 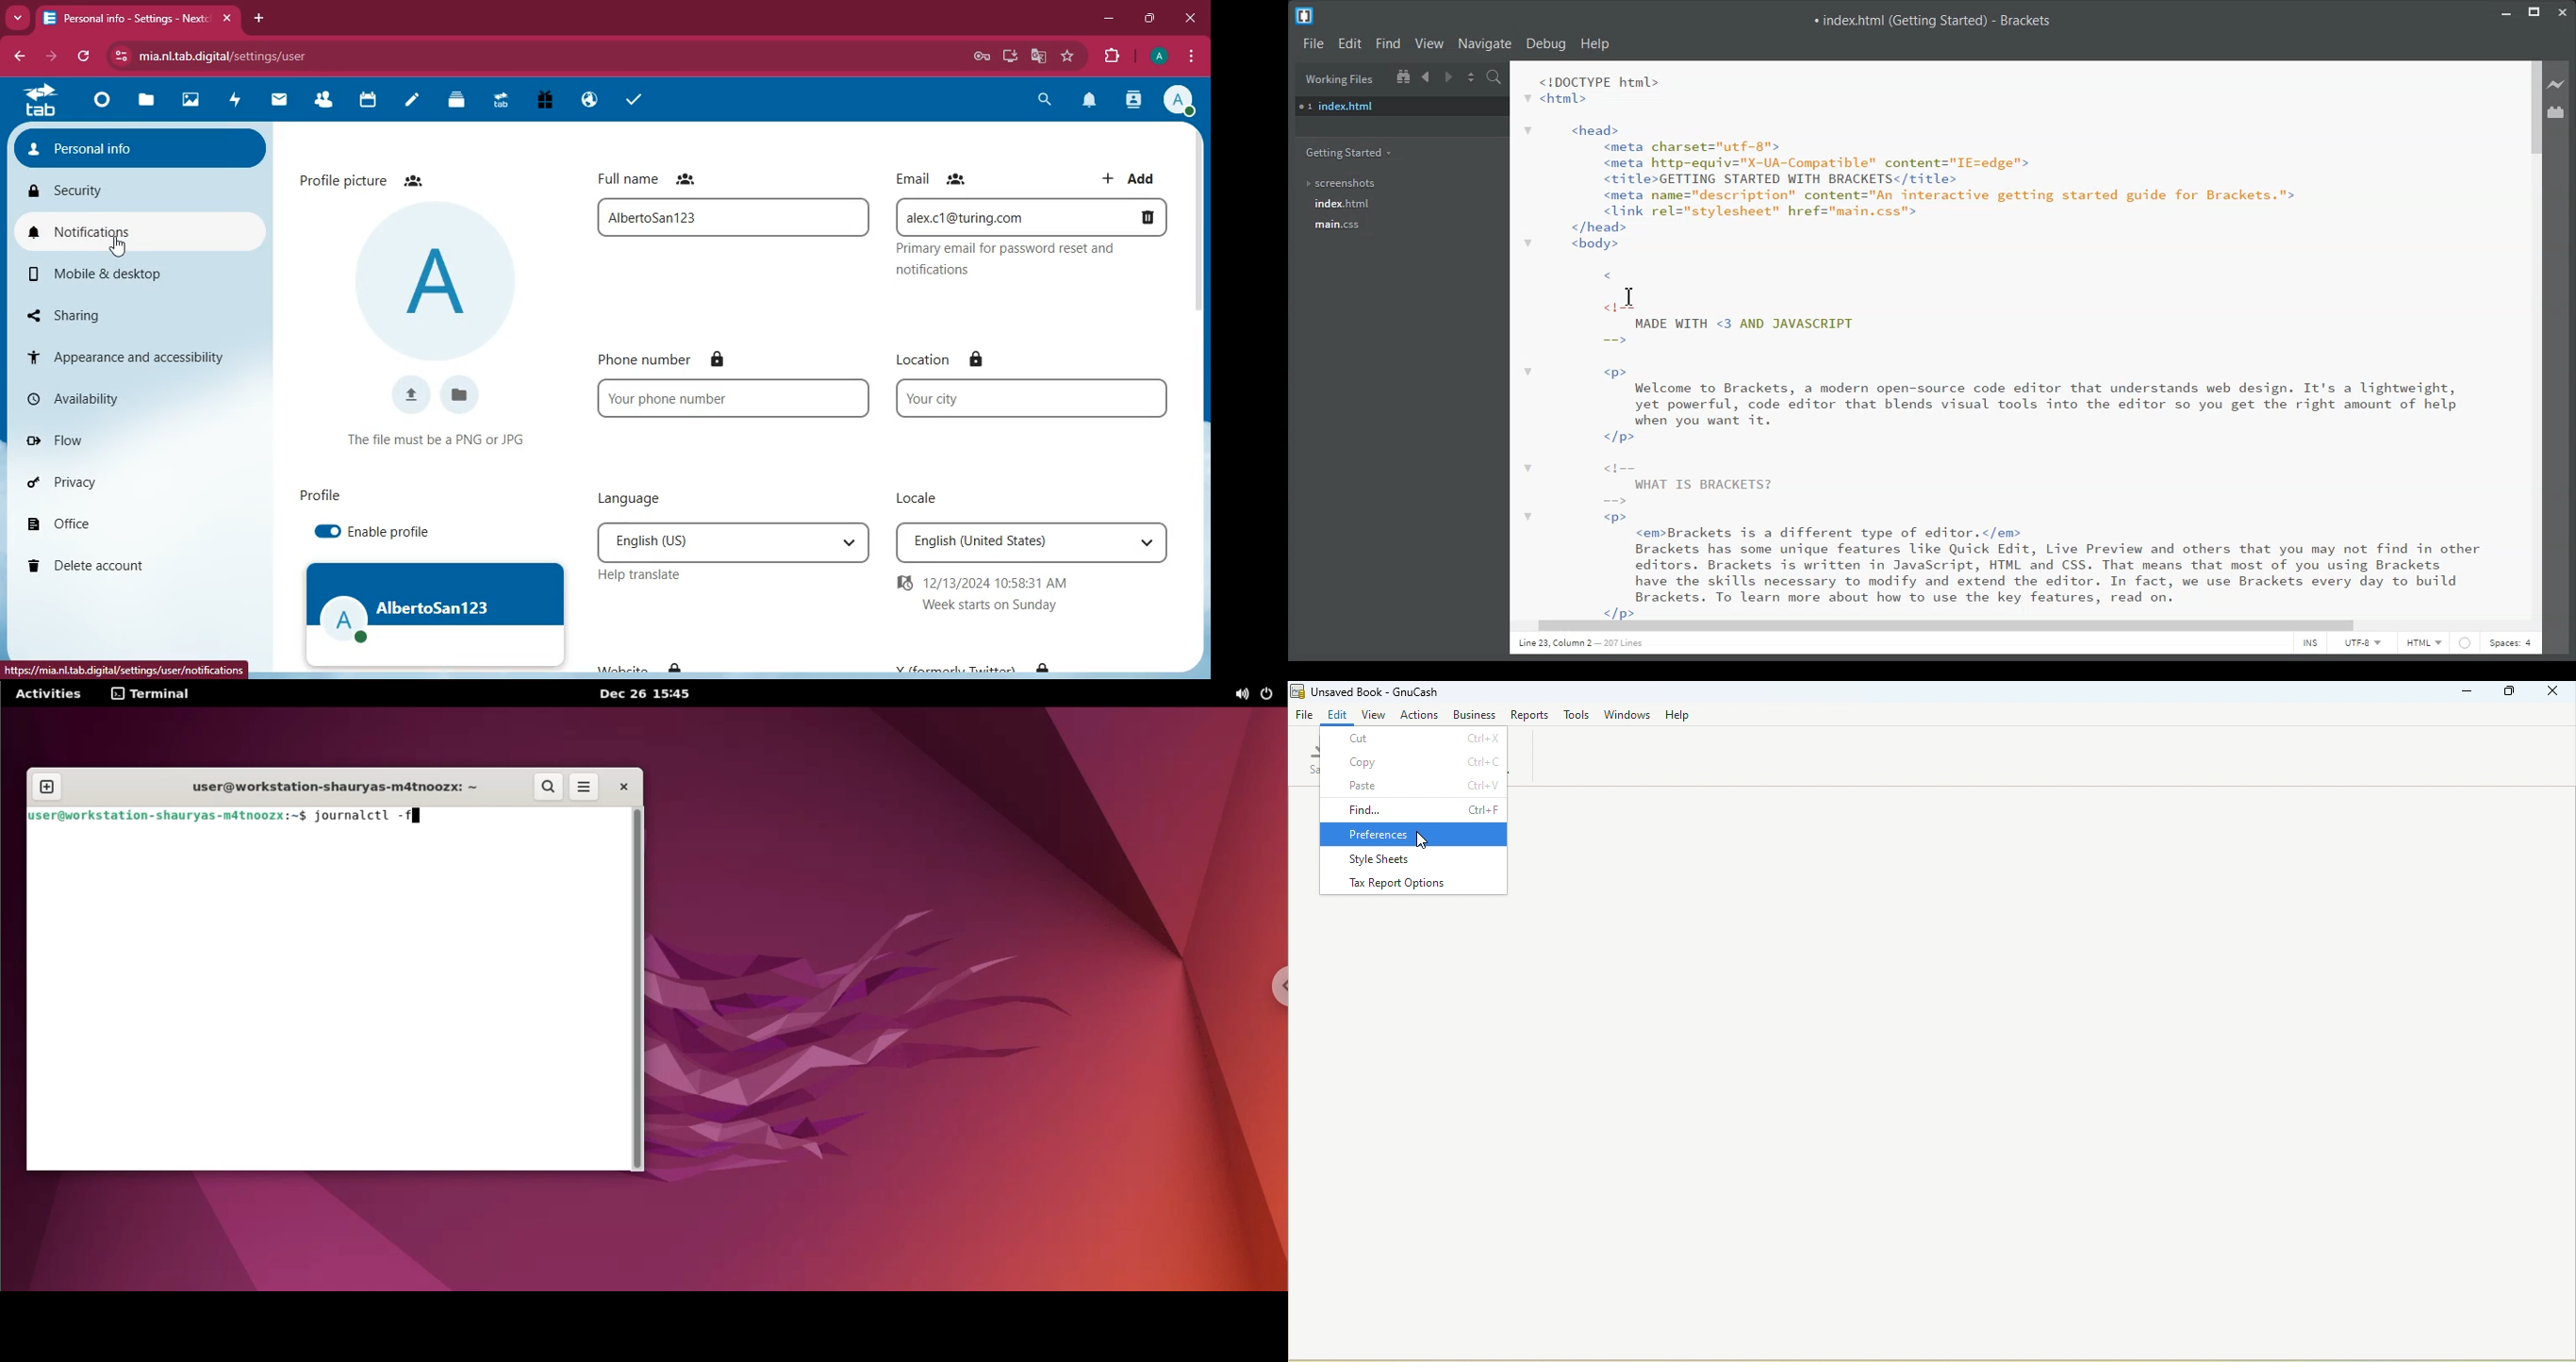 What do you see at coordinates (136, 568) in the screenshot?
I see `delete account` at bounding box center [136, 568].